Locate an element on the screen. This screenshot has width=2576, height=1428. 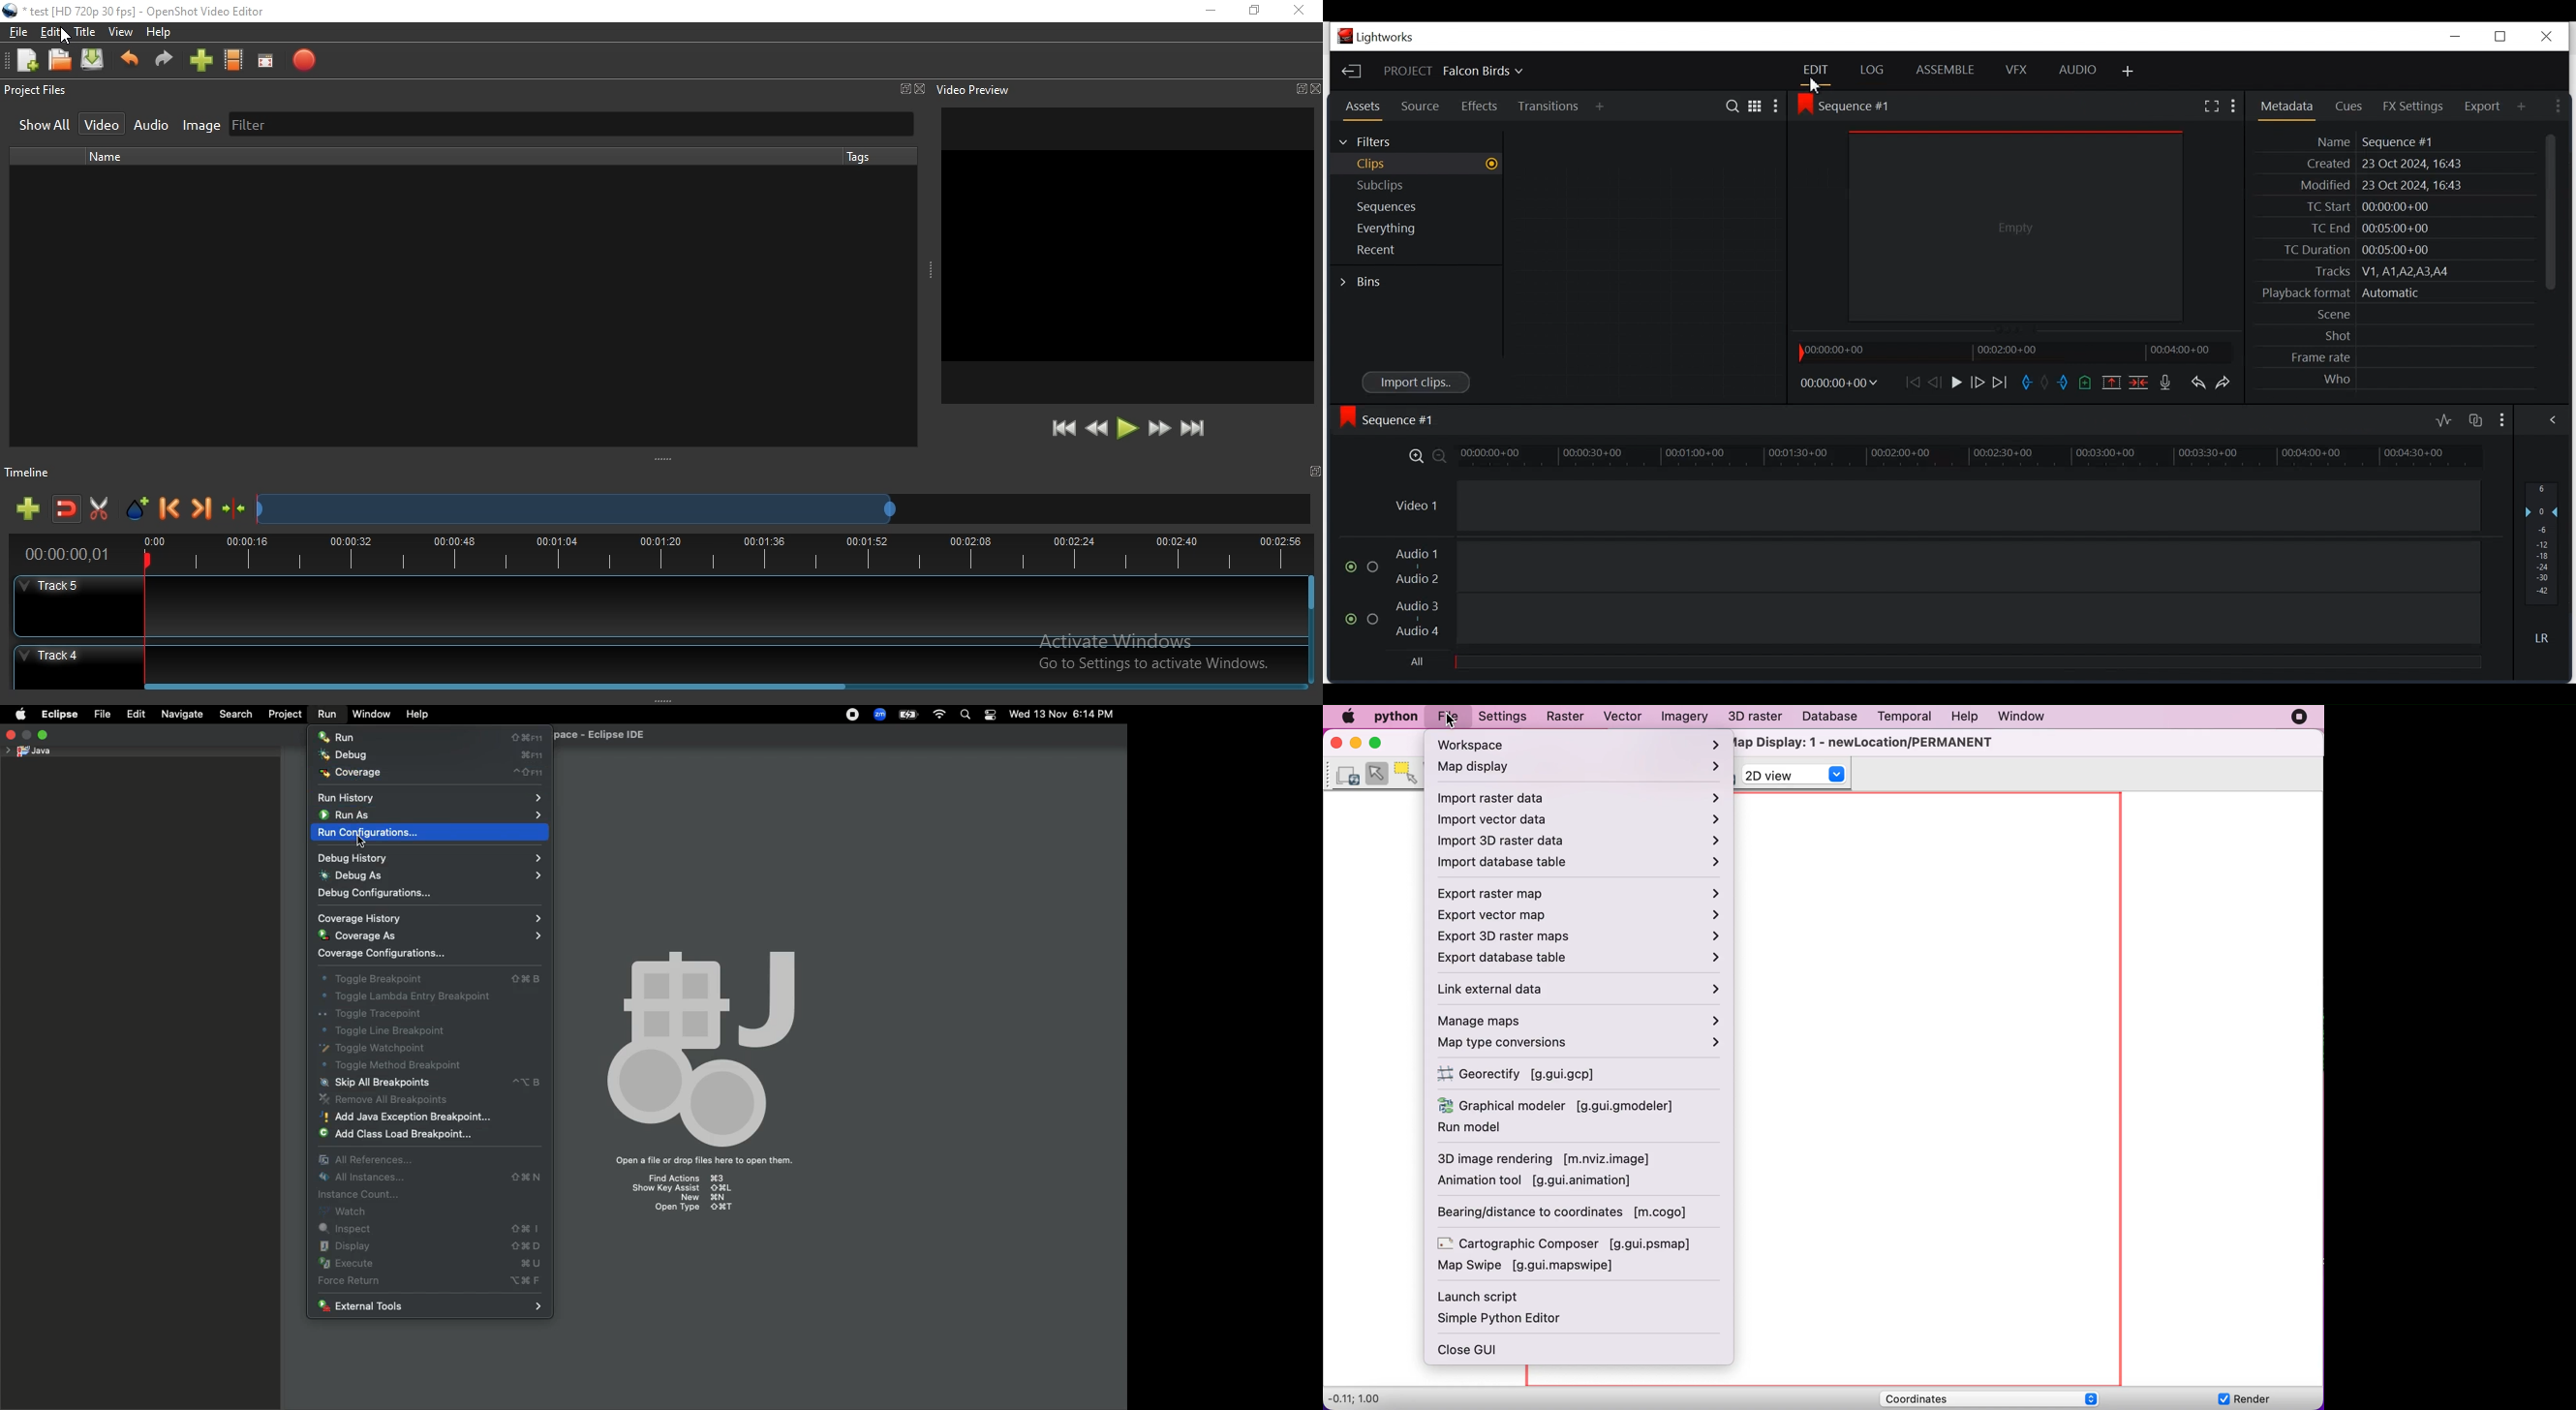
Redo is located at coordinates (2224, 383).